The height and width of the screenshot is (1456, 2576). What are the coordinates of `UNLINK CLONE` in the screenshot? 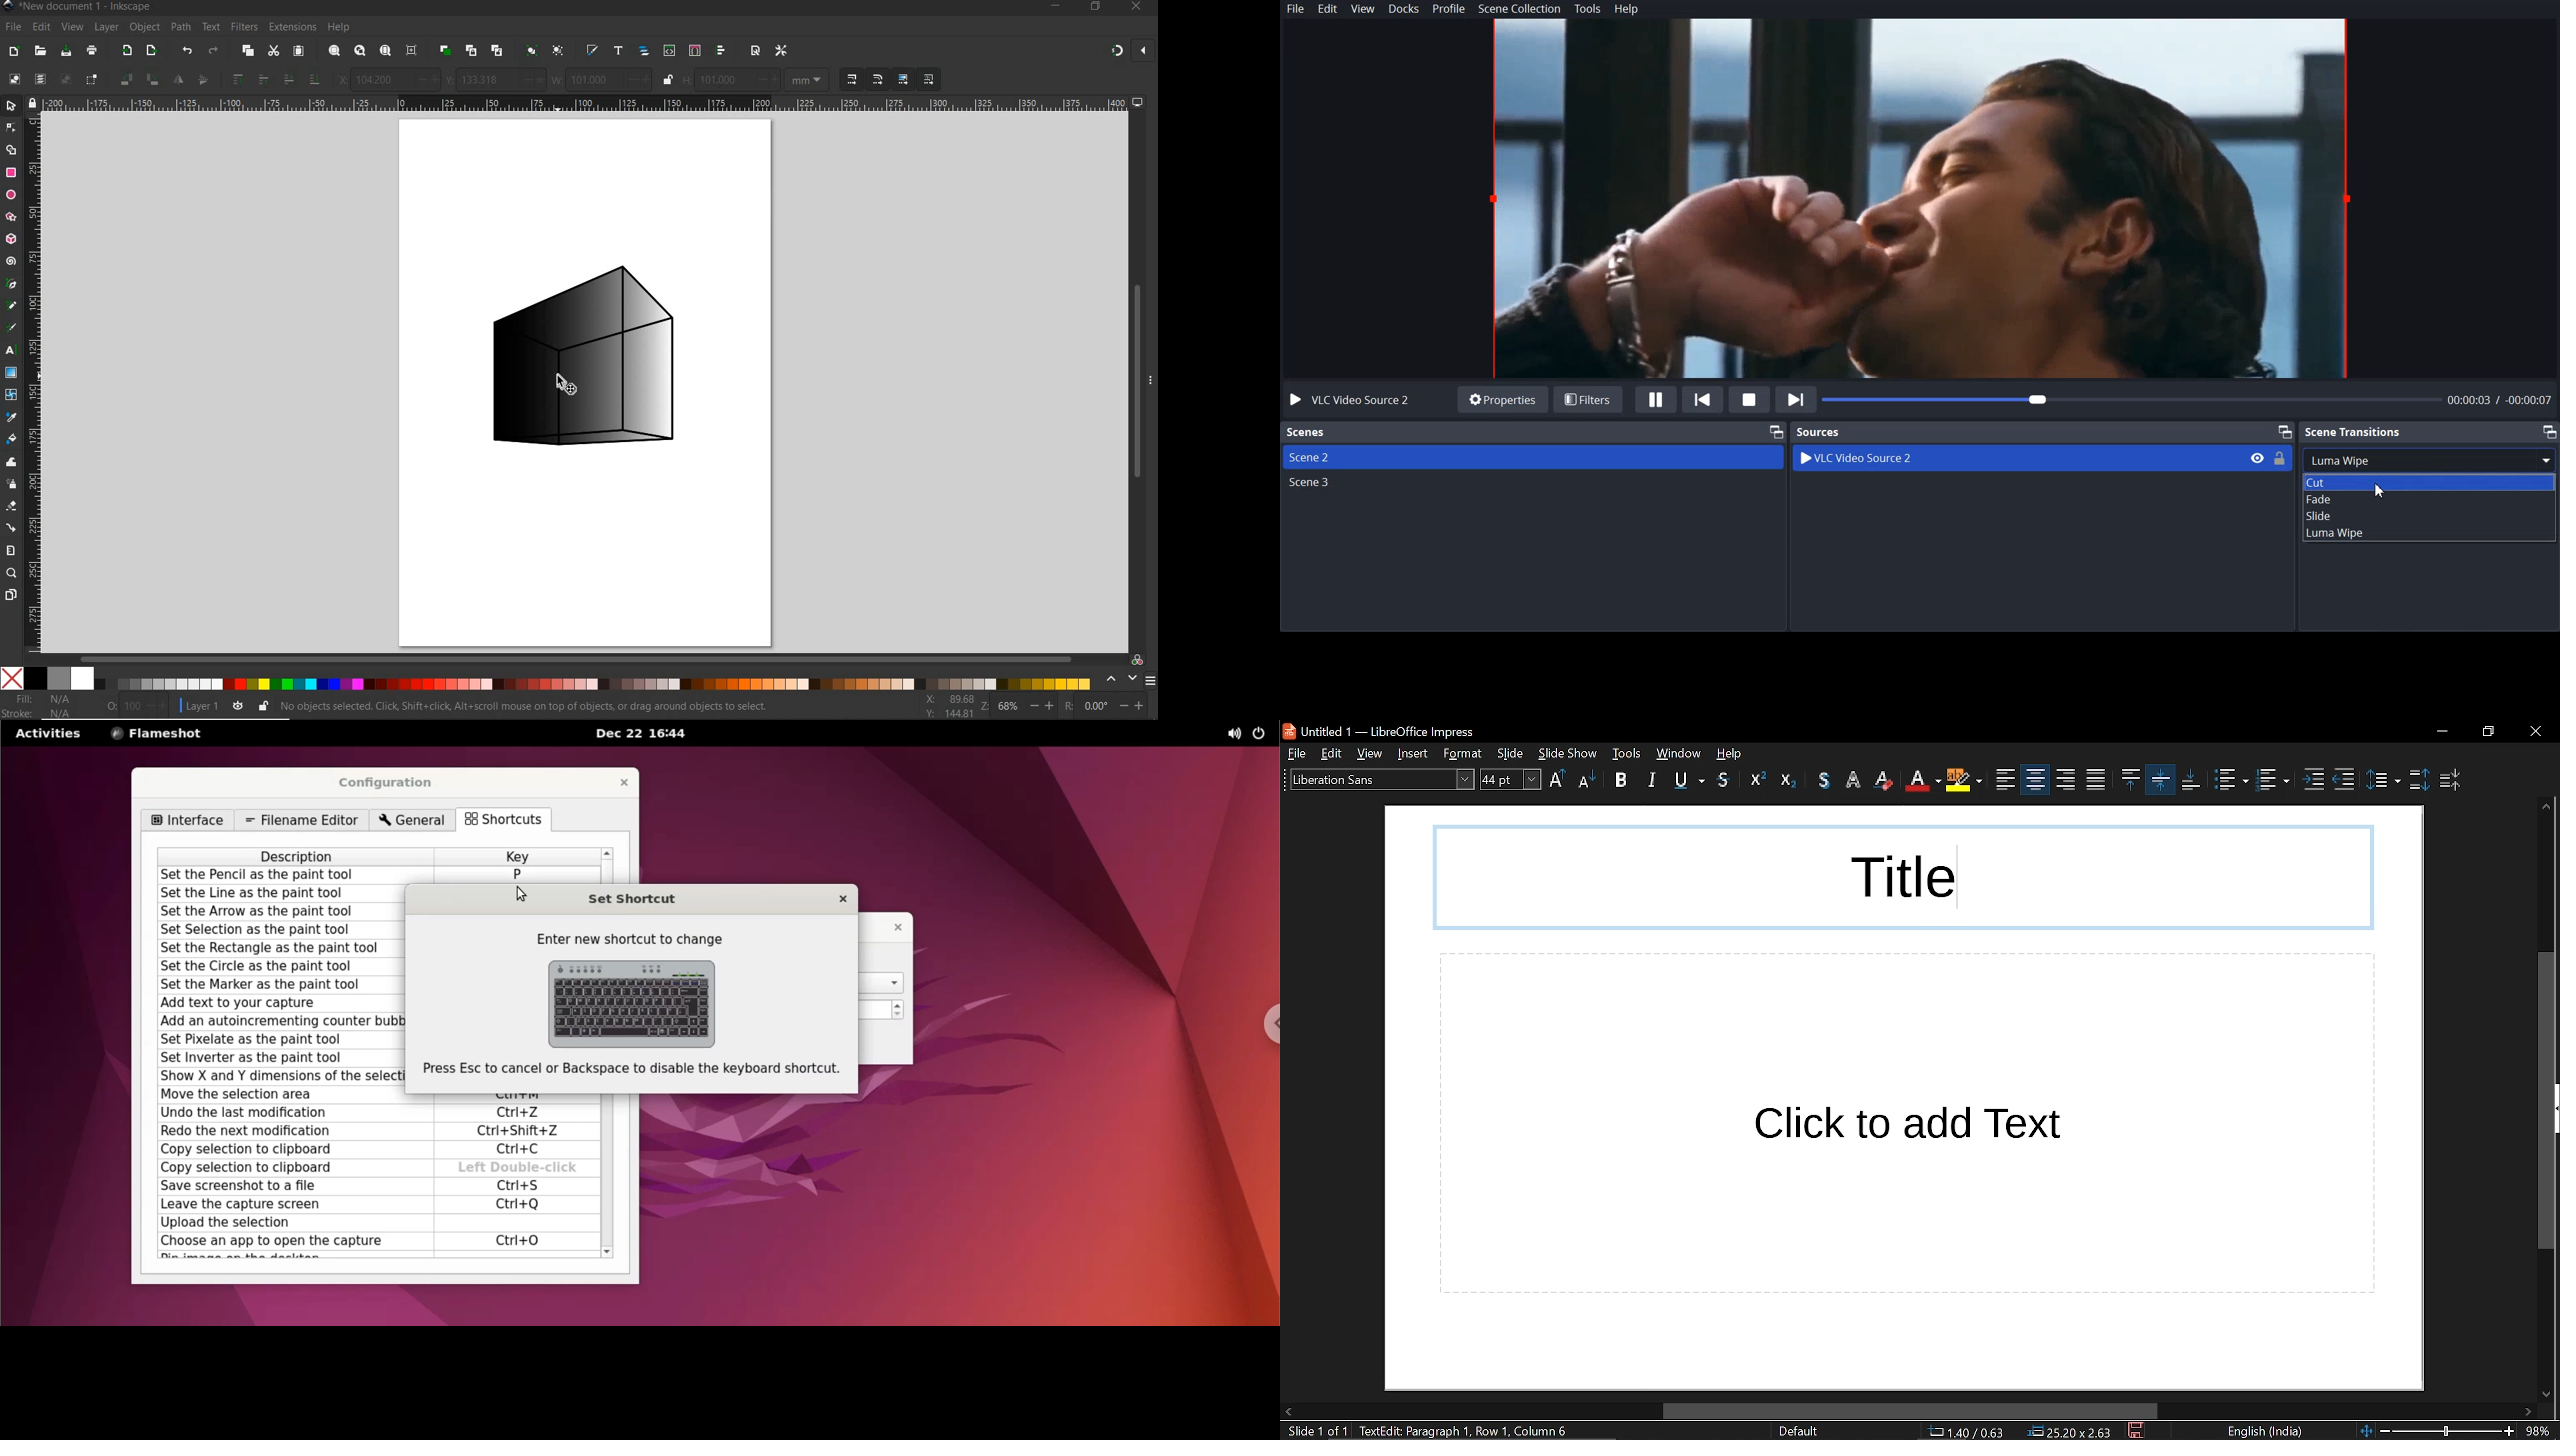 It's located at (499, 50).